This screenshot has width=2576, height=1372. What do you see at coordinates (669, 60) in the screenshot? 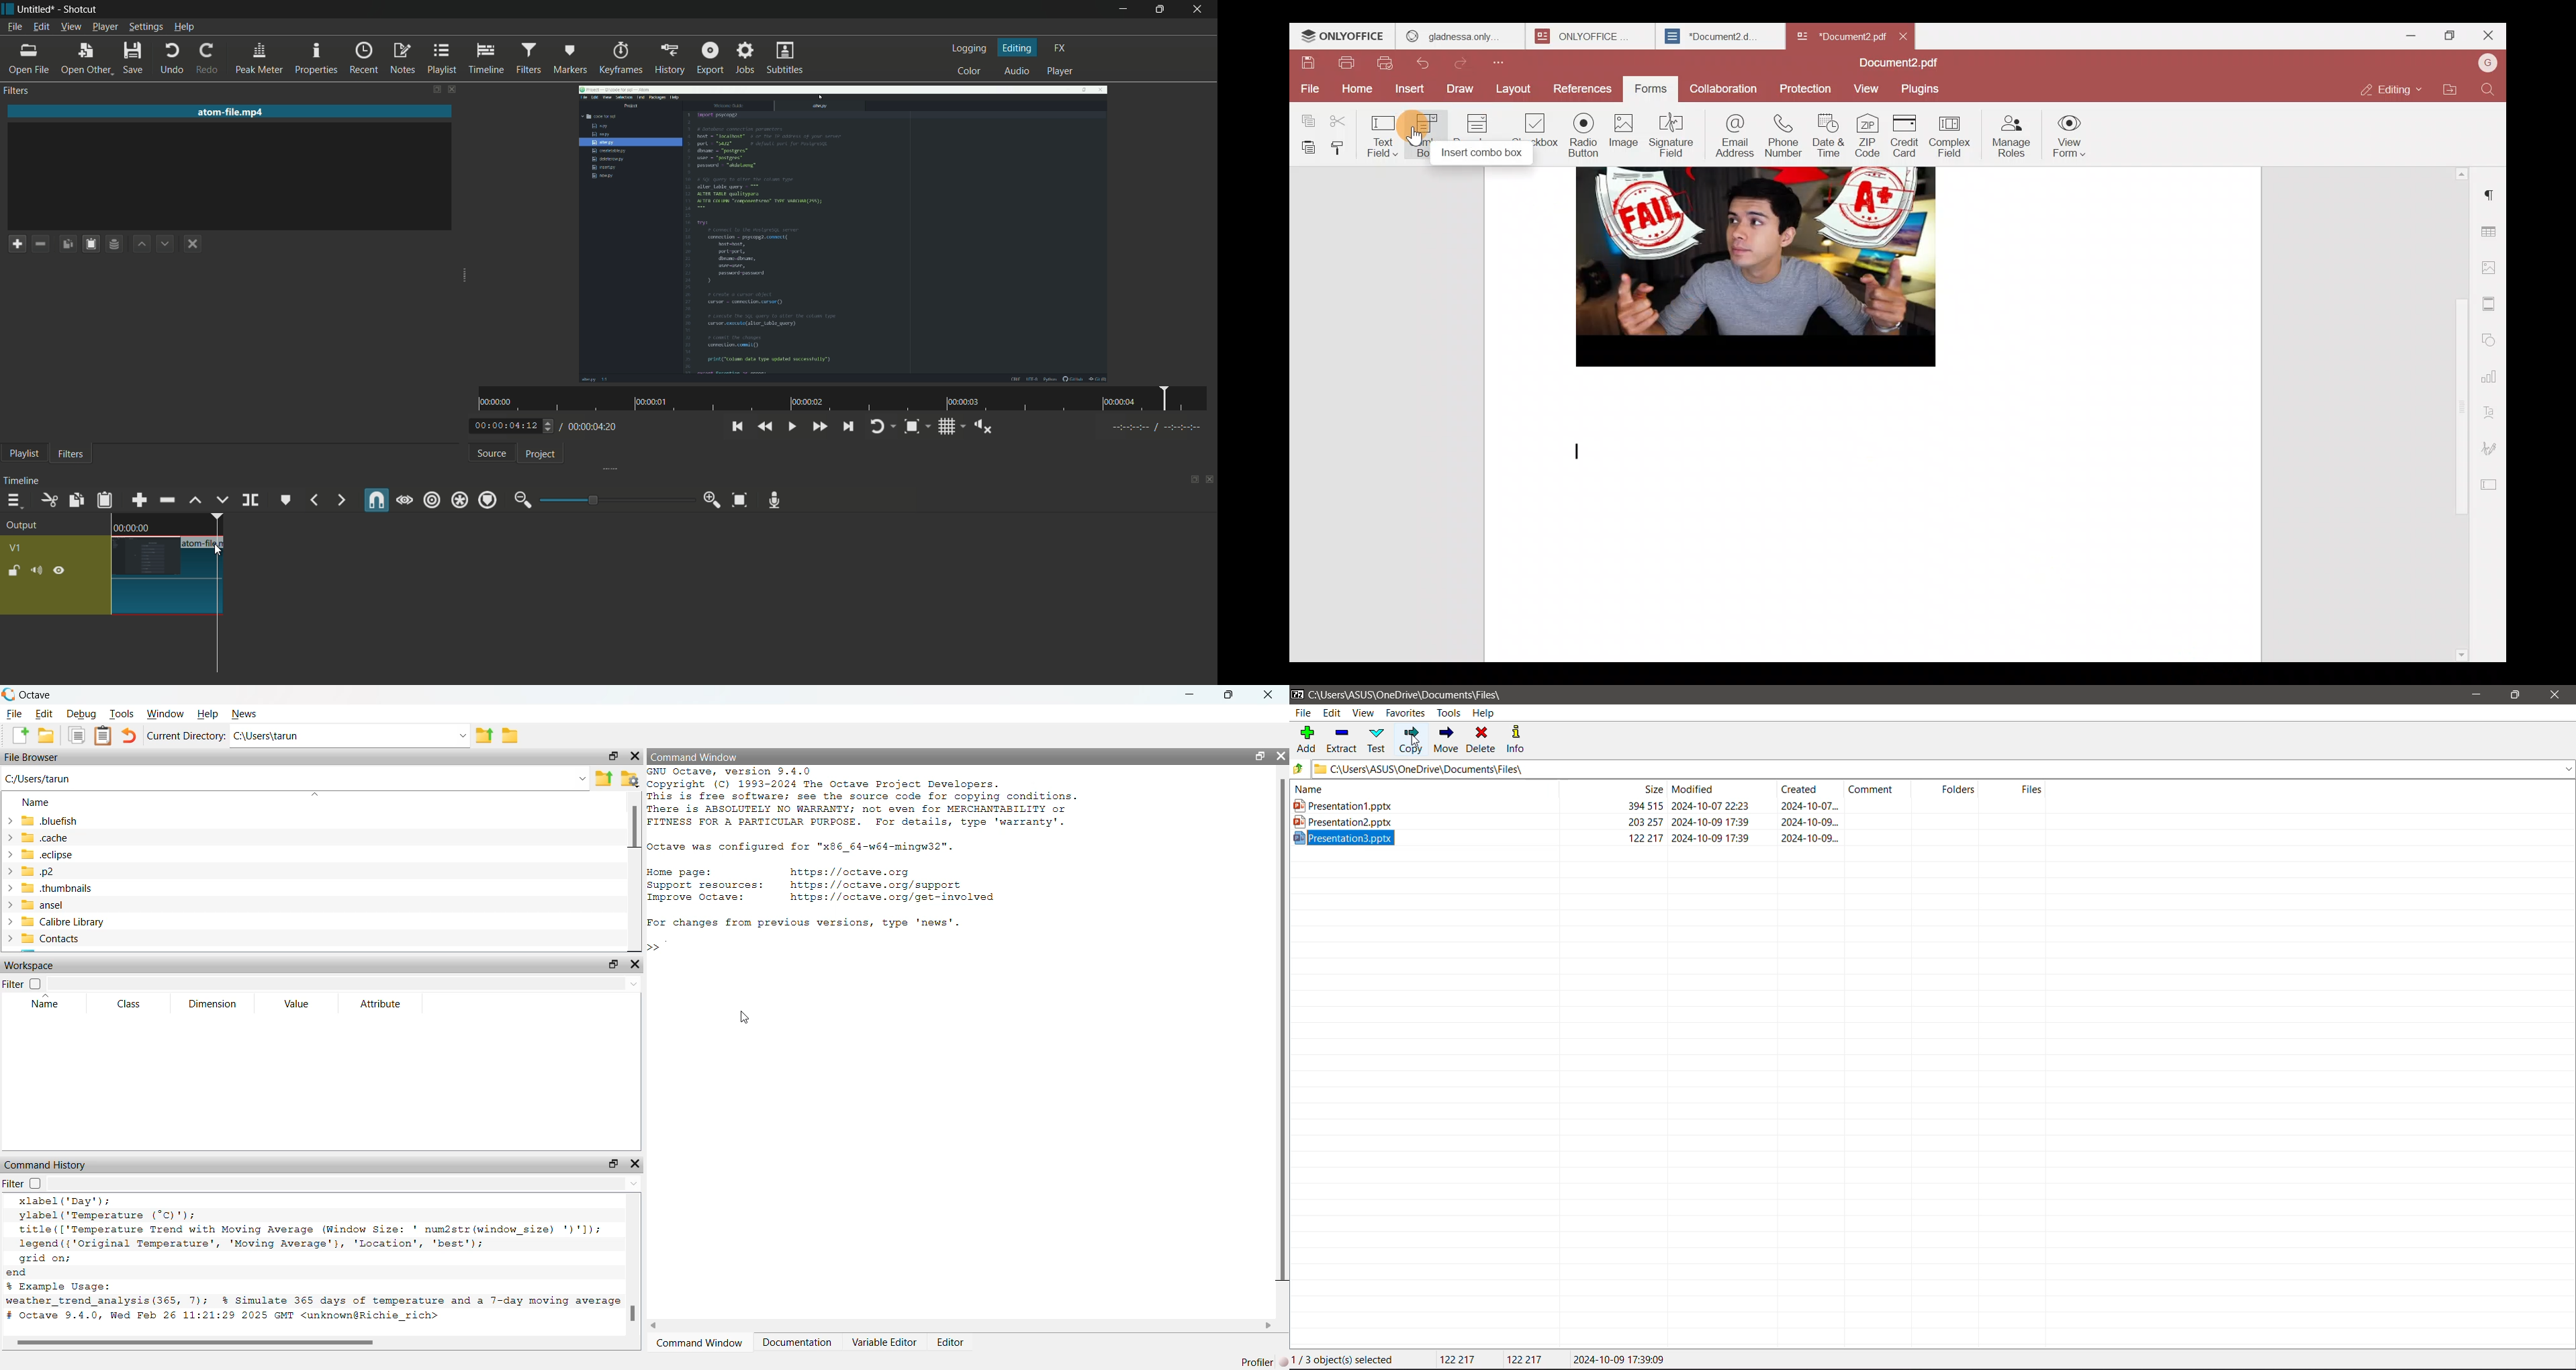
I see `history` at bounding box center [669, 60].